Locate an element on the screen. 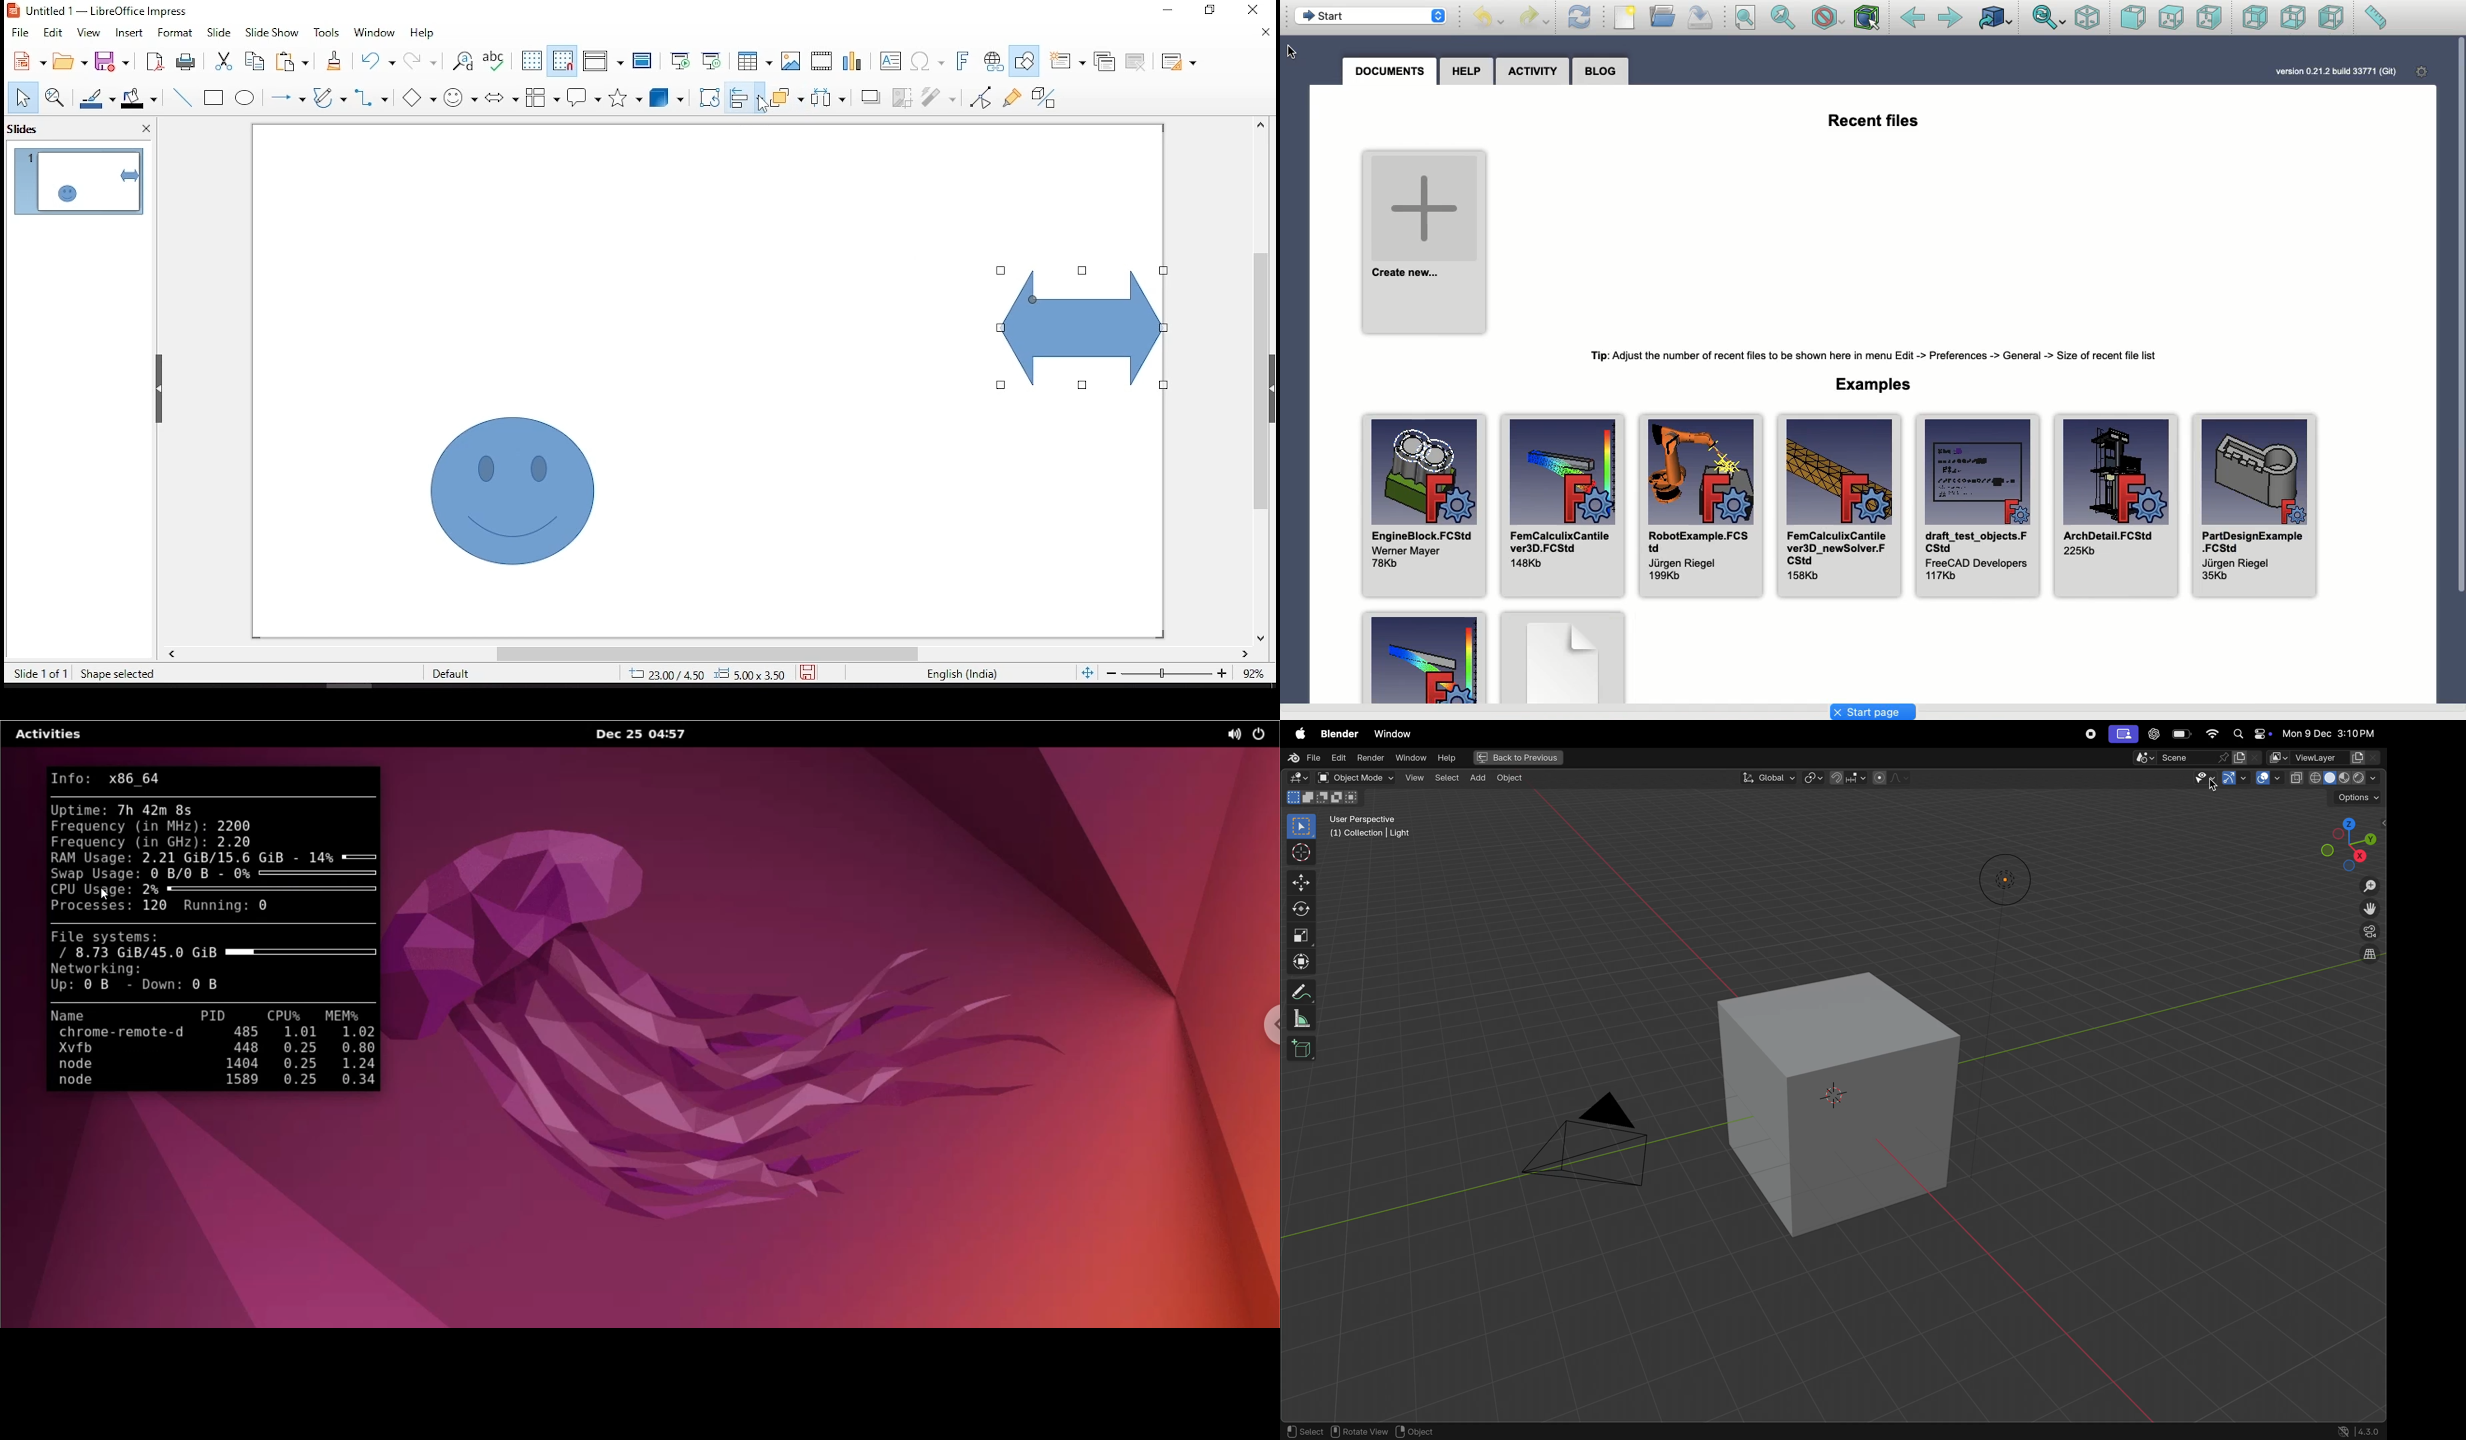  ellipse is located at coordinates (245, 98).